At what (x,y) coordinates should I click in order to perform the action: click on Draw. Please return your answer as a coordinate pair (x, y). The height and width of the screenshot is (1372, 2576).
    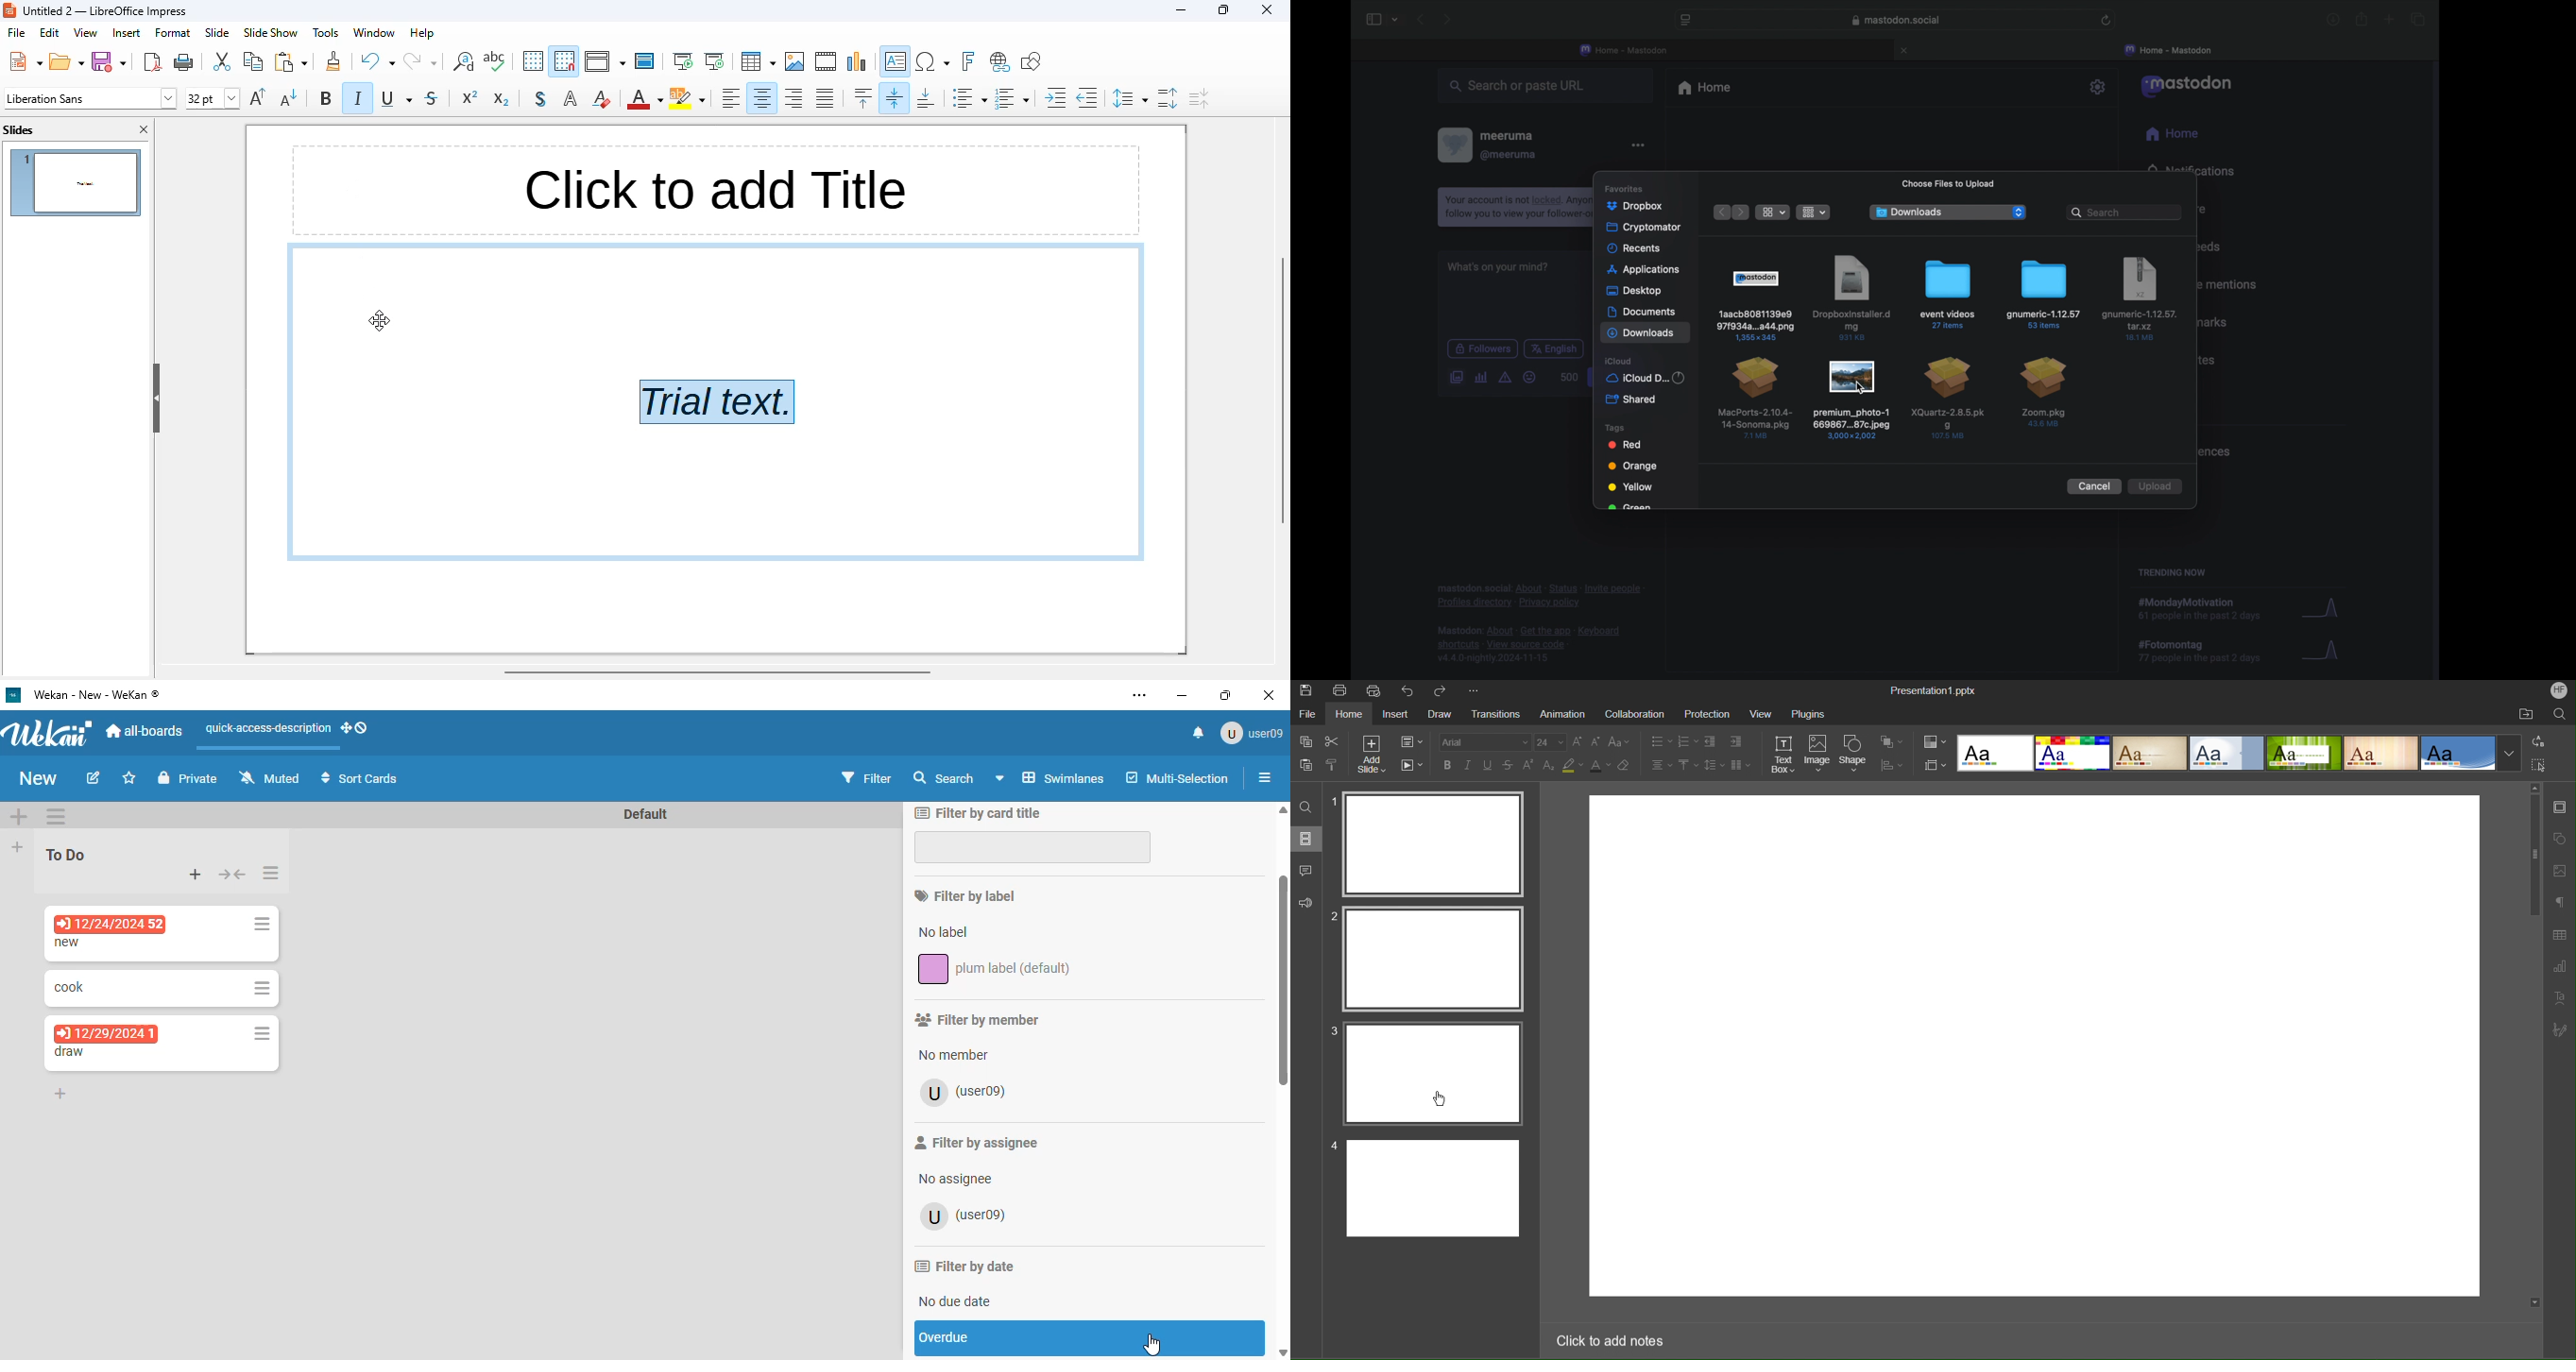
    Looking at the image, I should click on (1439, 715).